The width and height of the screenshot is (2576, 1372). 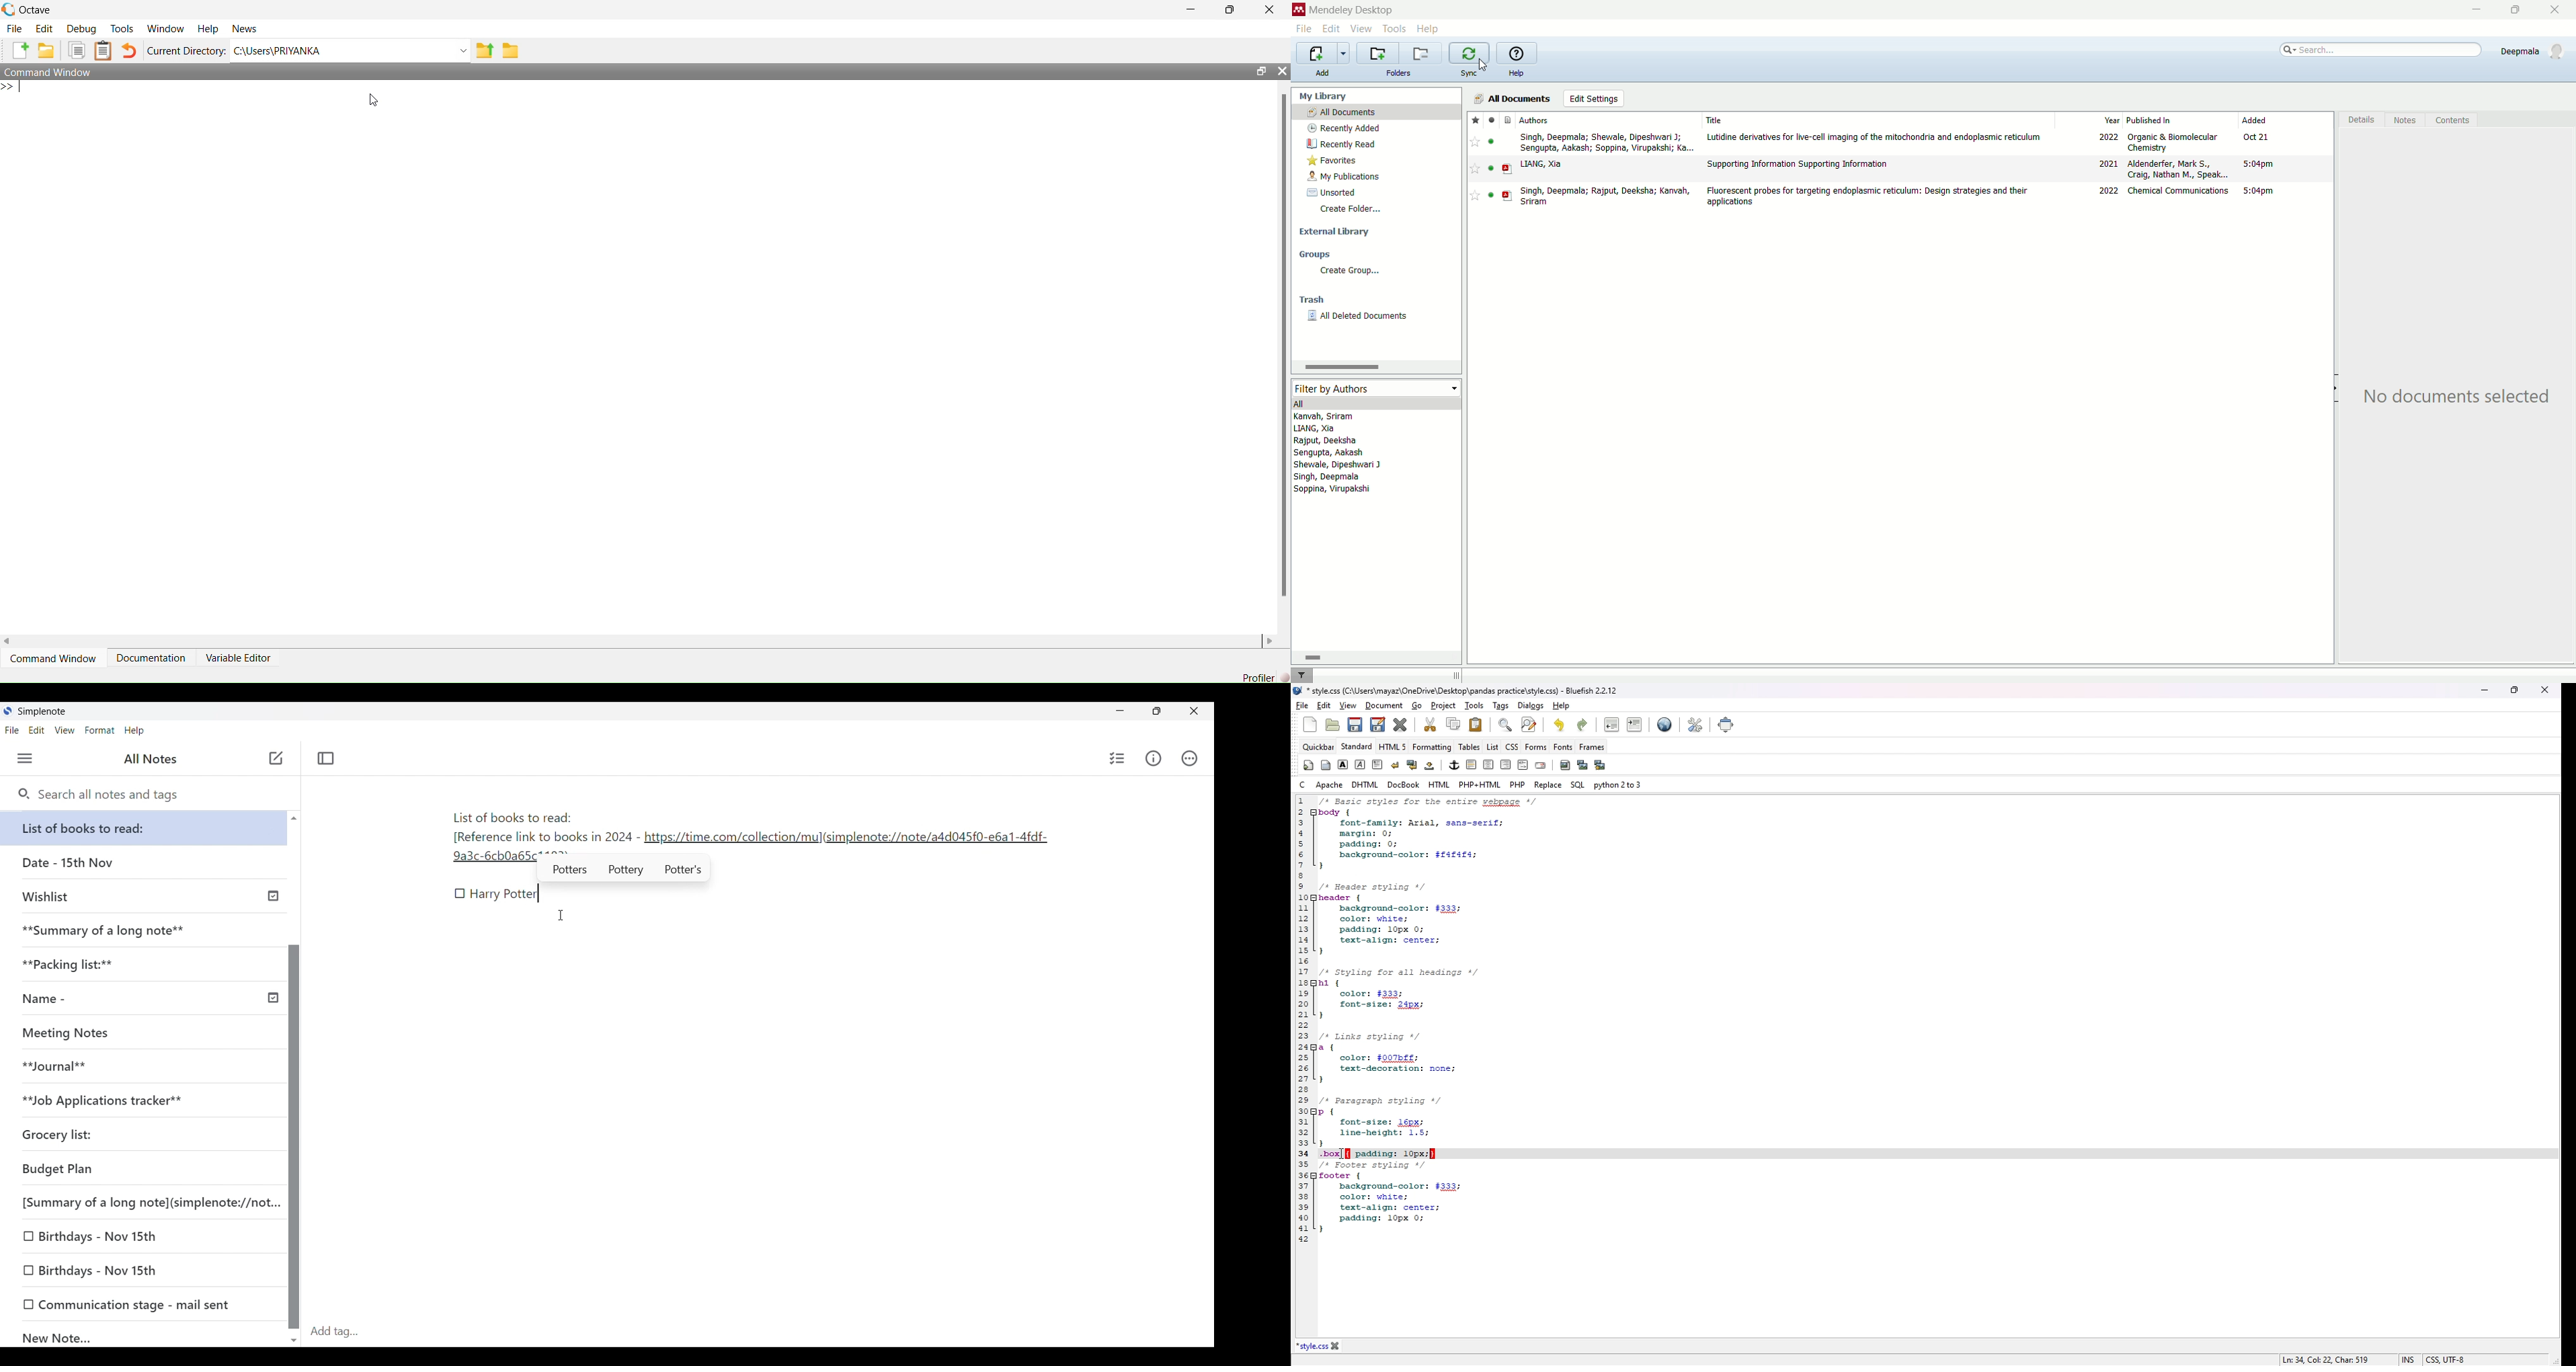 What do you see at coordinates (1557, 725) in the screenshot?
I see `undo` at bounding box center [1557, 725].